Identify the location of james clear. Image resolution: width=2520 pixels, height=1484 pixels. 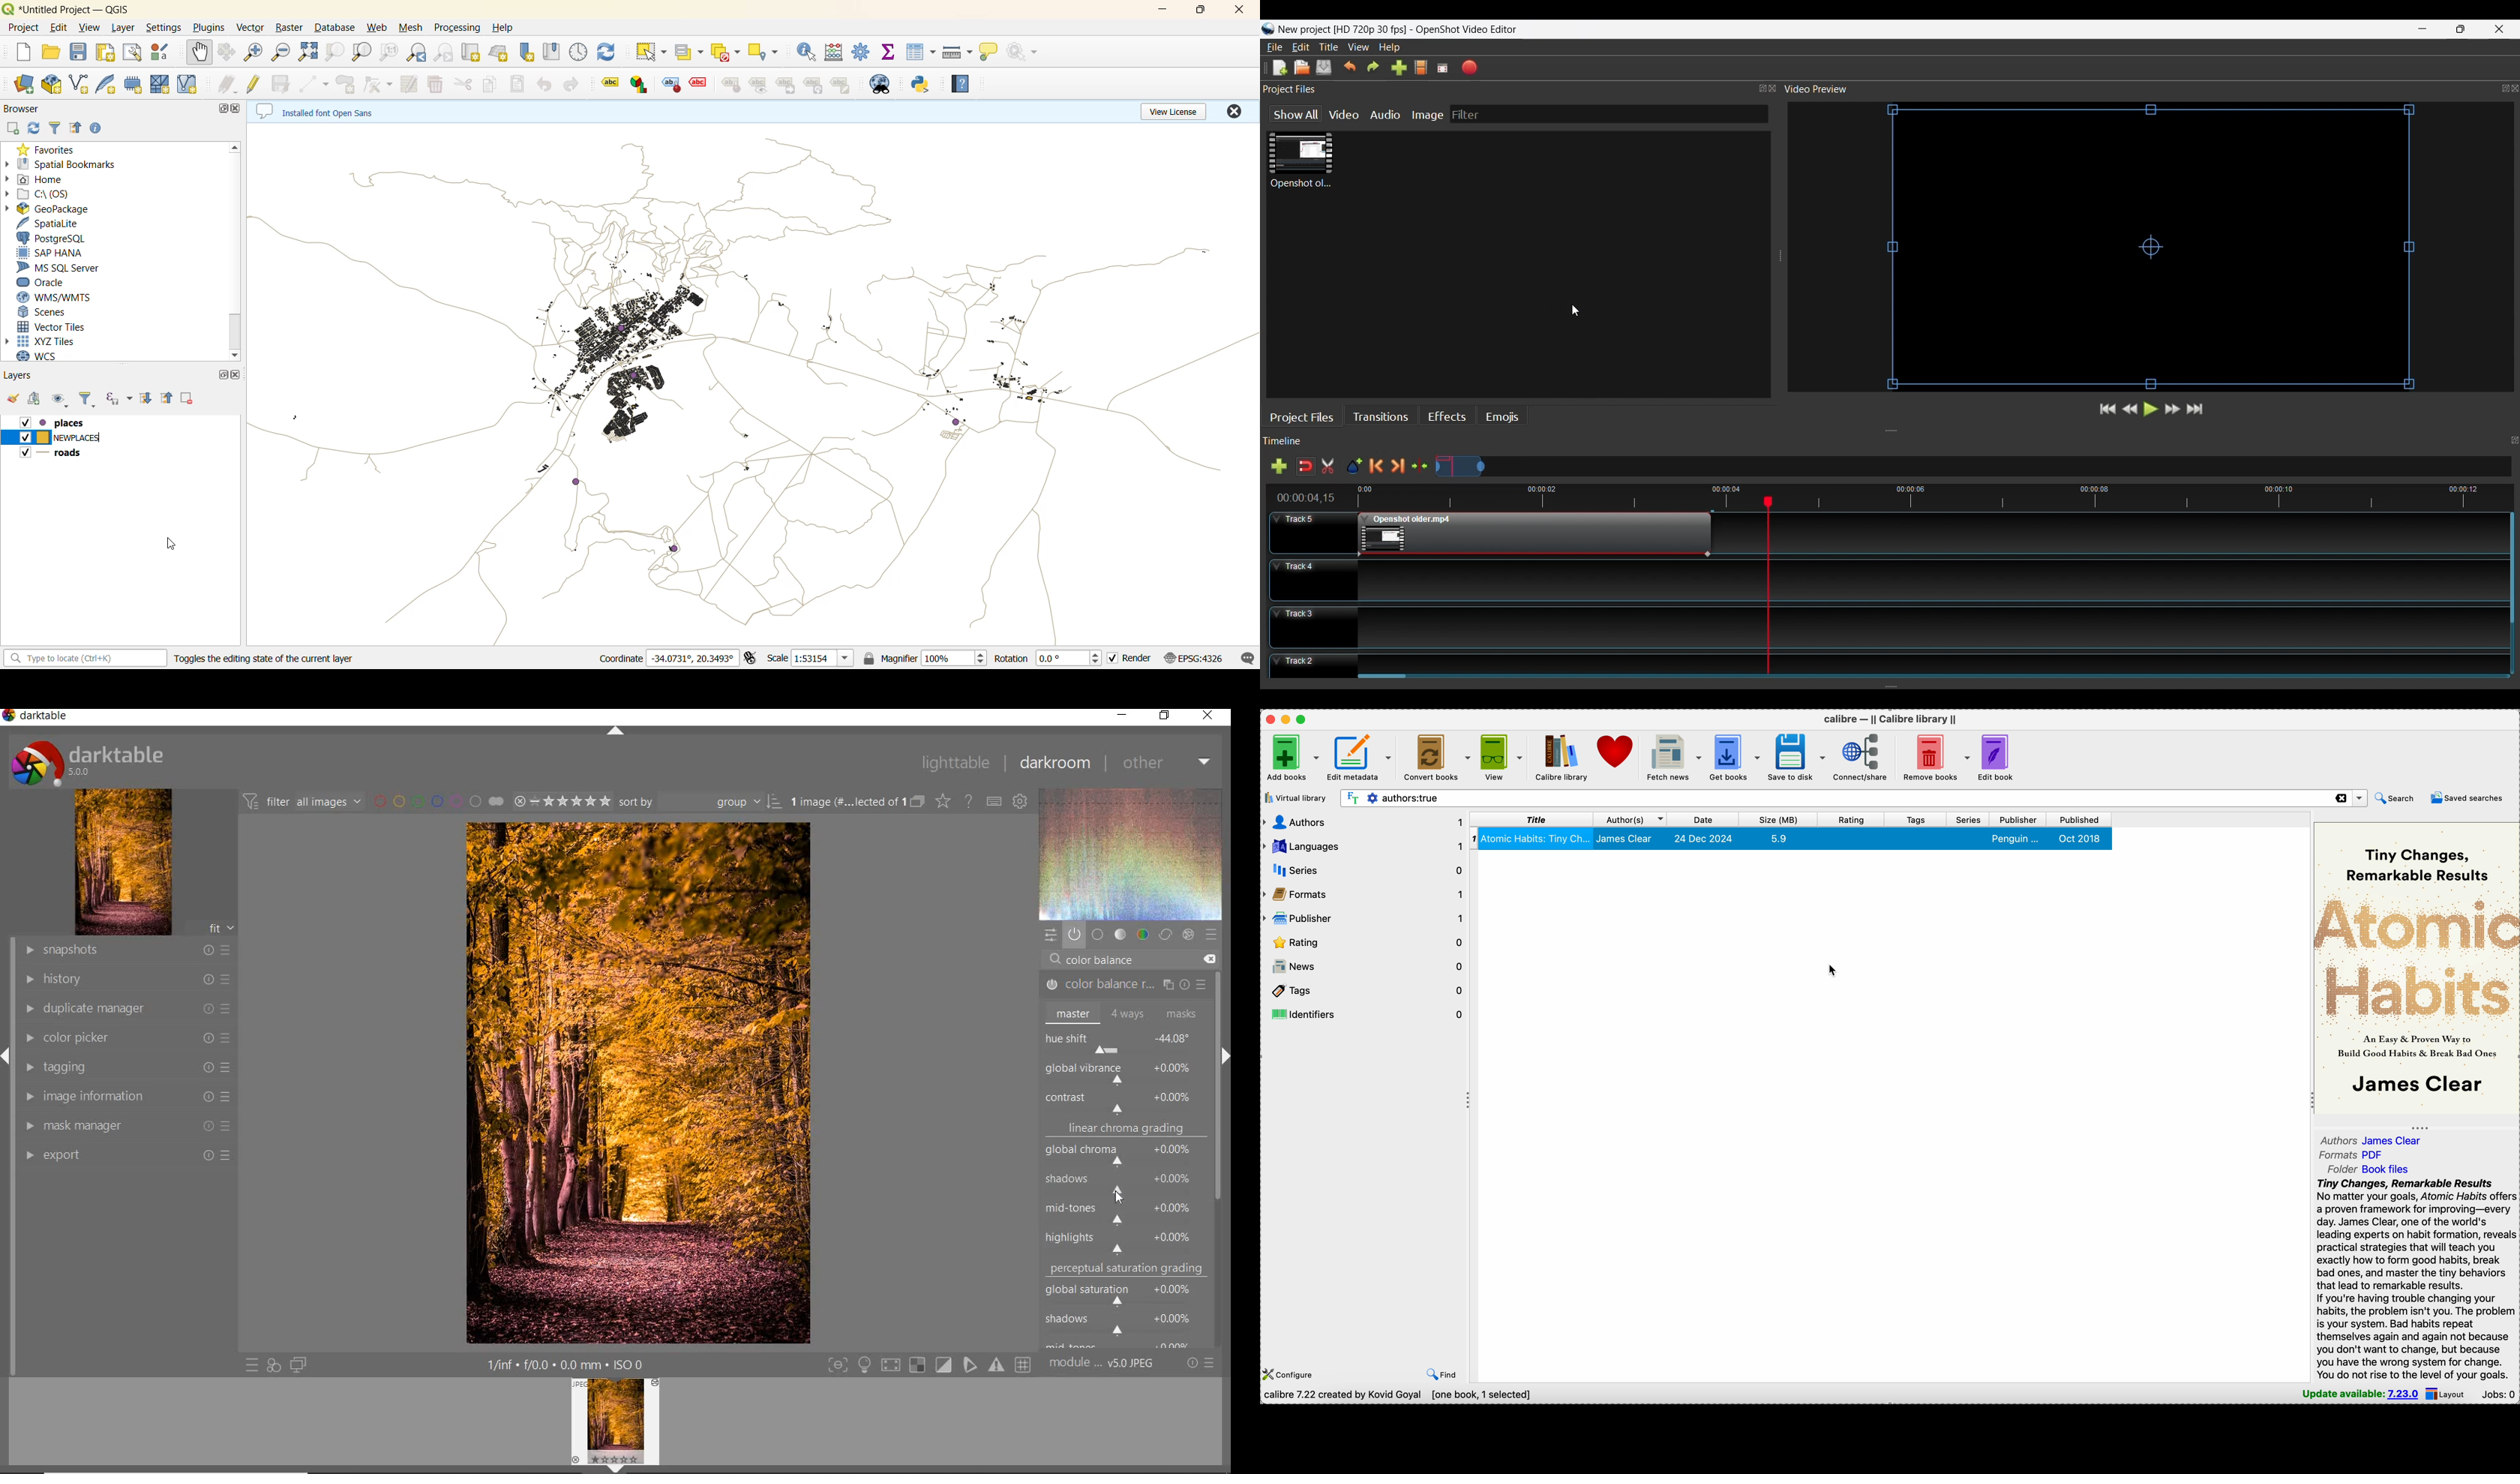
(1628, 839).